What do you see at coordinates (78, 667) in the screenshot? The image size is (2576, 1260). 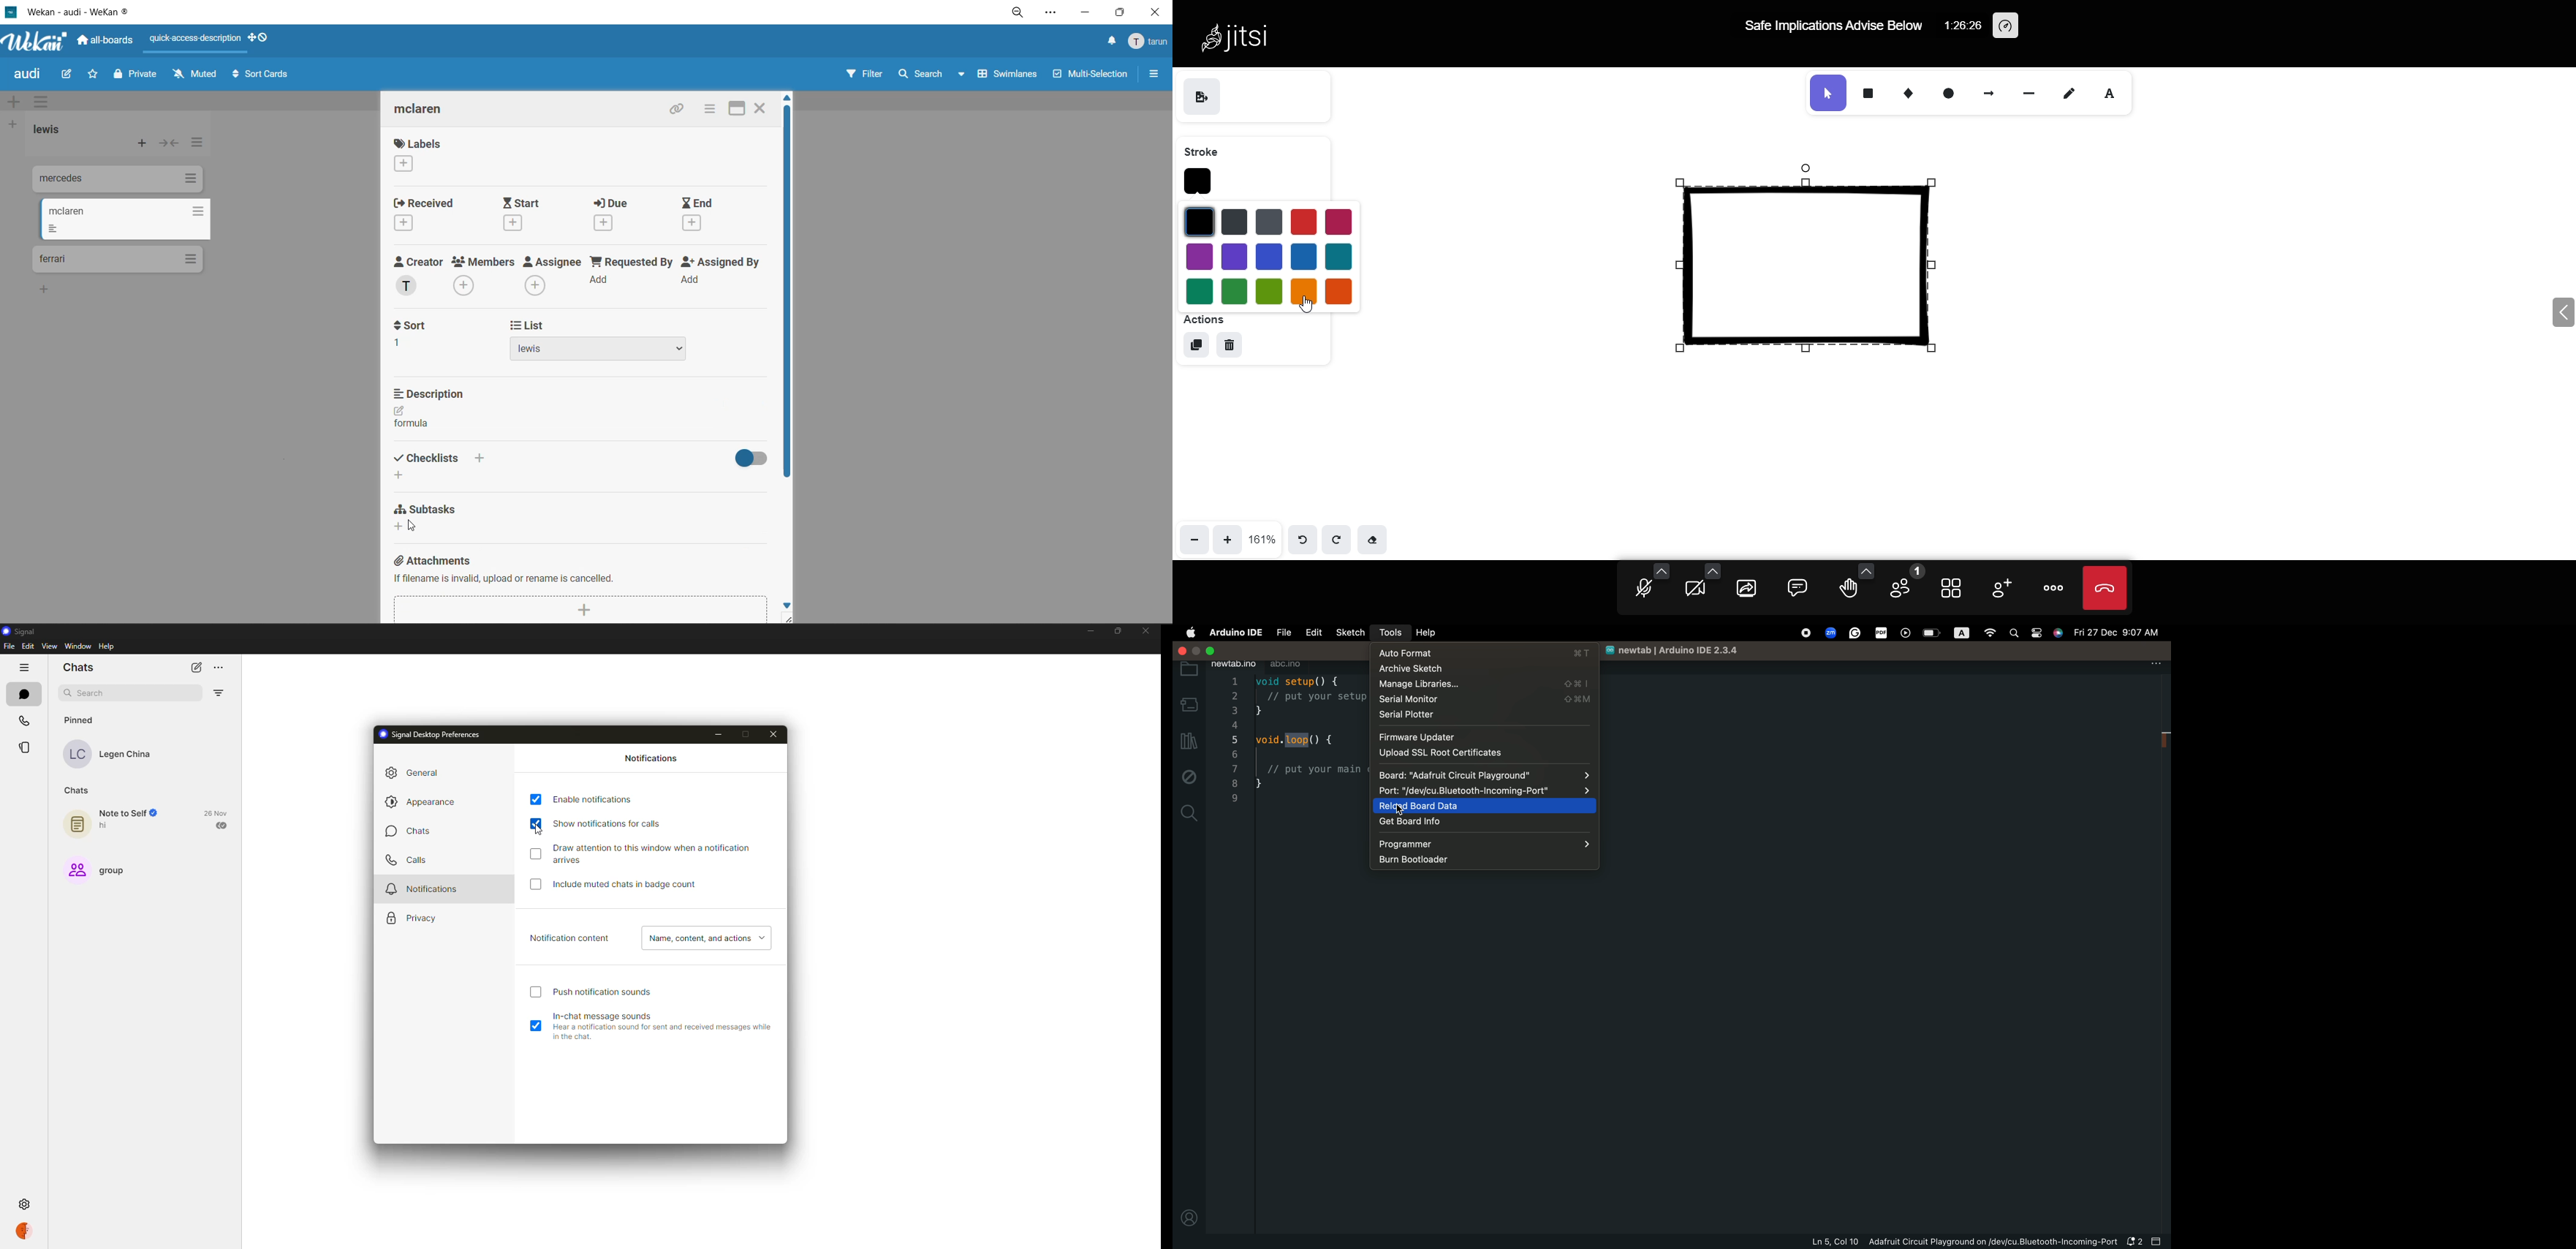 I see `chats` at bounding box center [78, 667].